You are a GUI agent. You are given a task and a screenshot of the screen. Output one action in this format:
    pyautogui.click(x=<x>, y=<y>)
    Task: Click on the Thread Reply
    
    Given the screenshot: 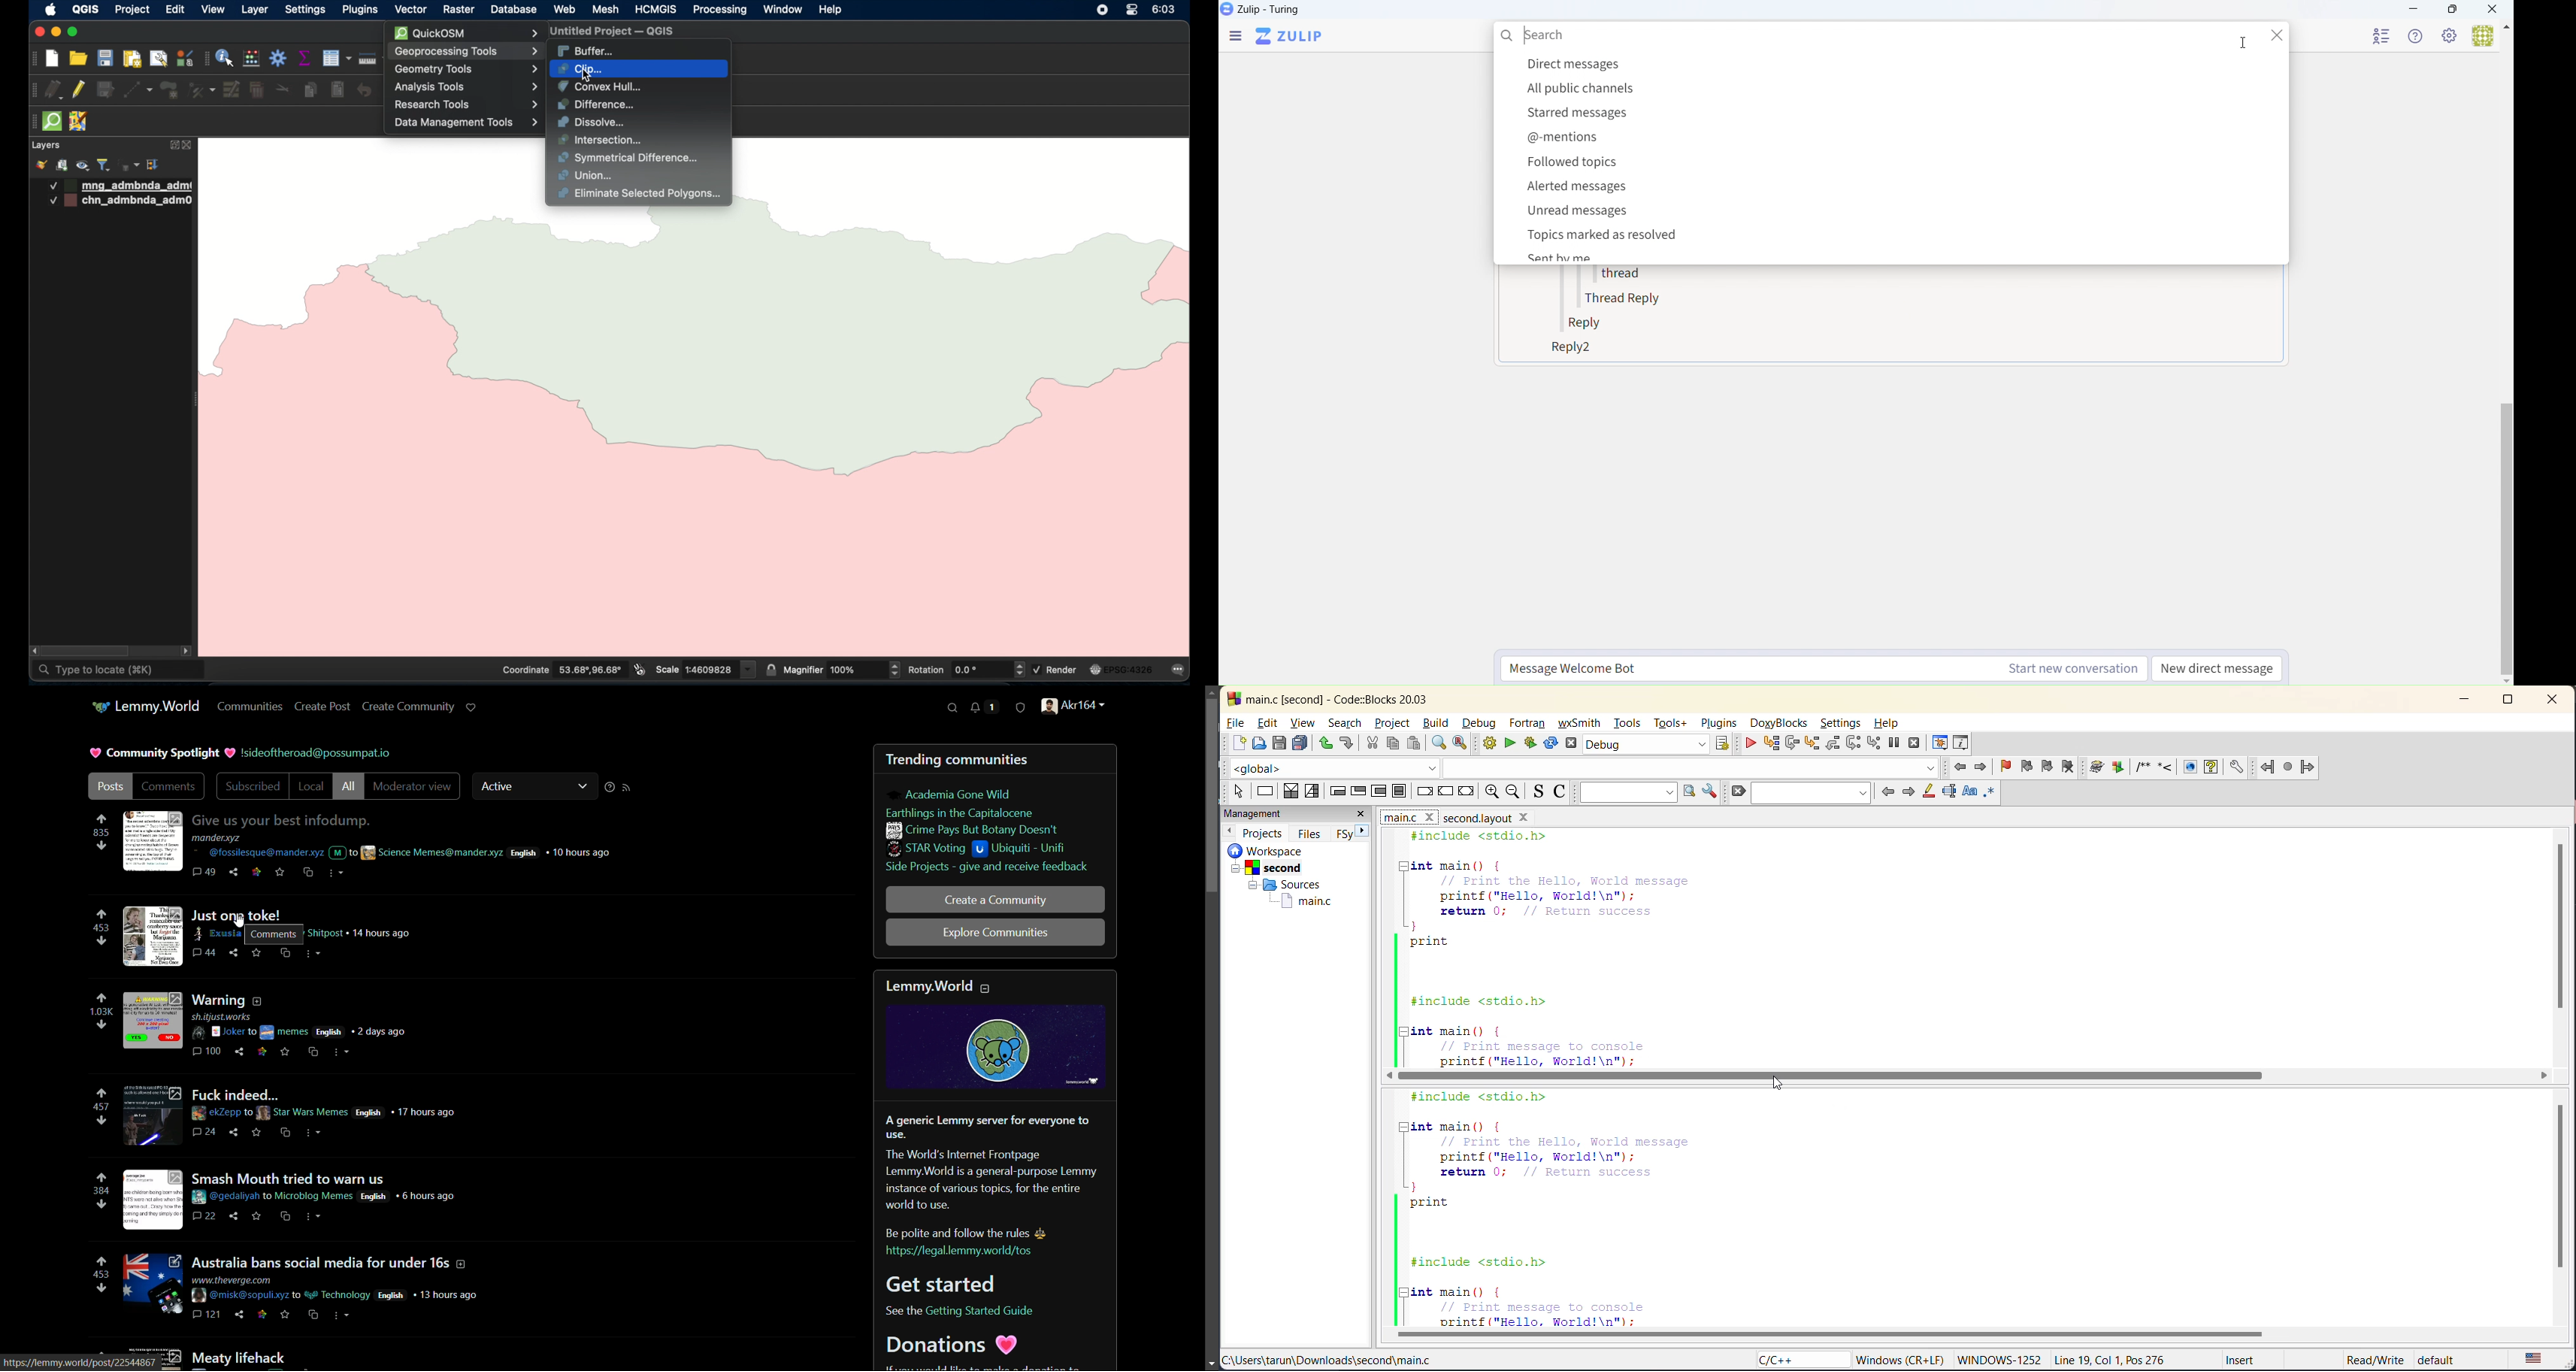 What is the action you would take?
    pyautogui.click(x=1627, y=299)
    